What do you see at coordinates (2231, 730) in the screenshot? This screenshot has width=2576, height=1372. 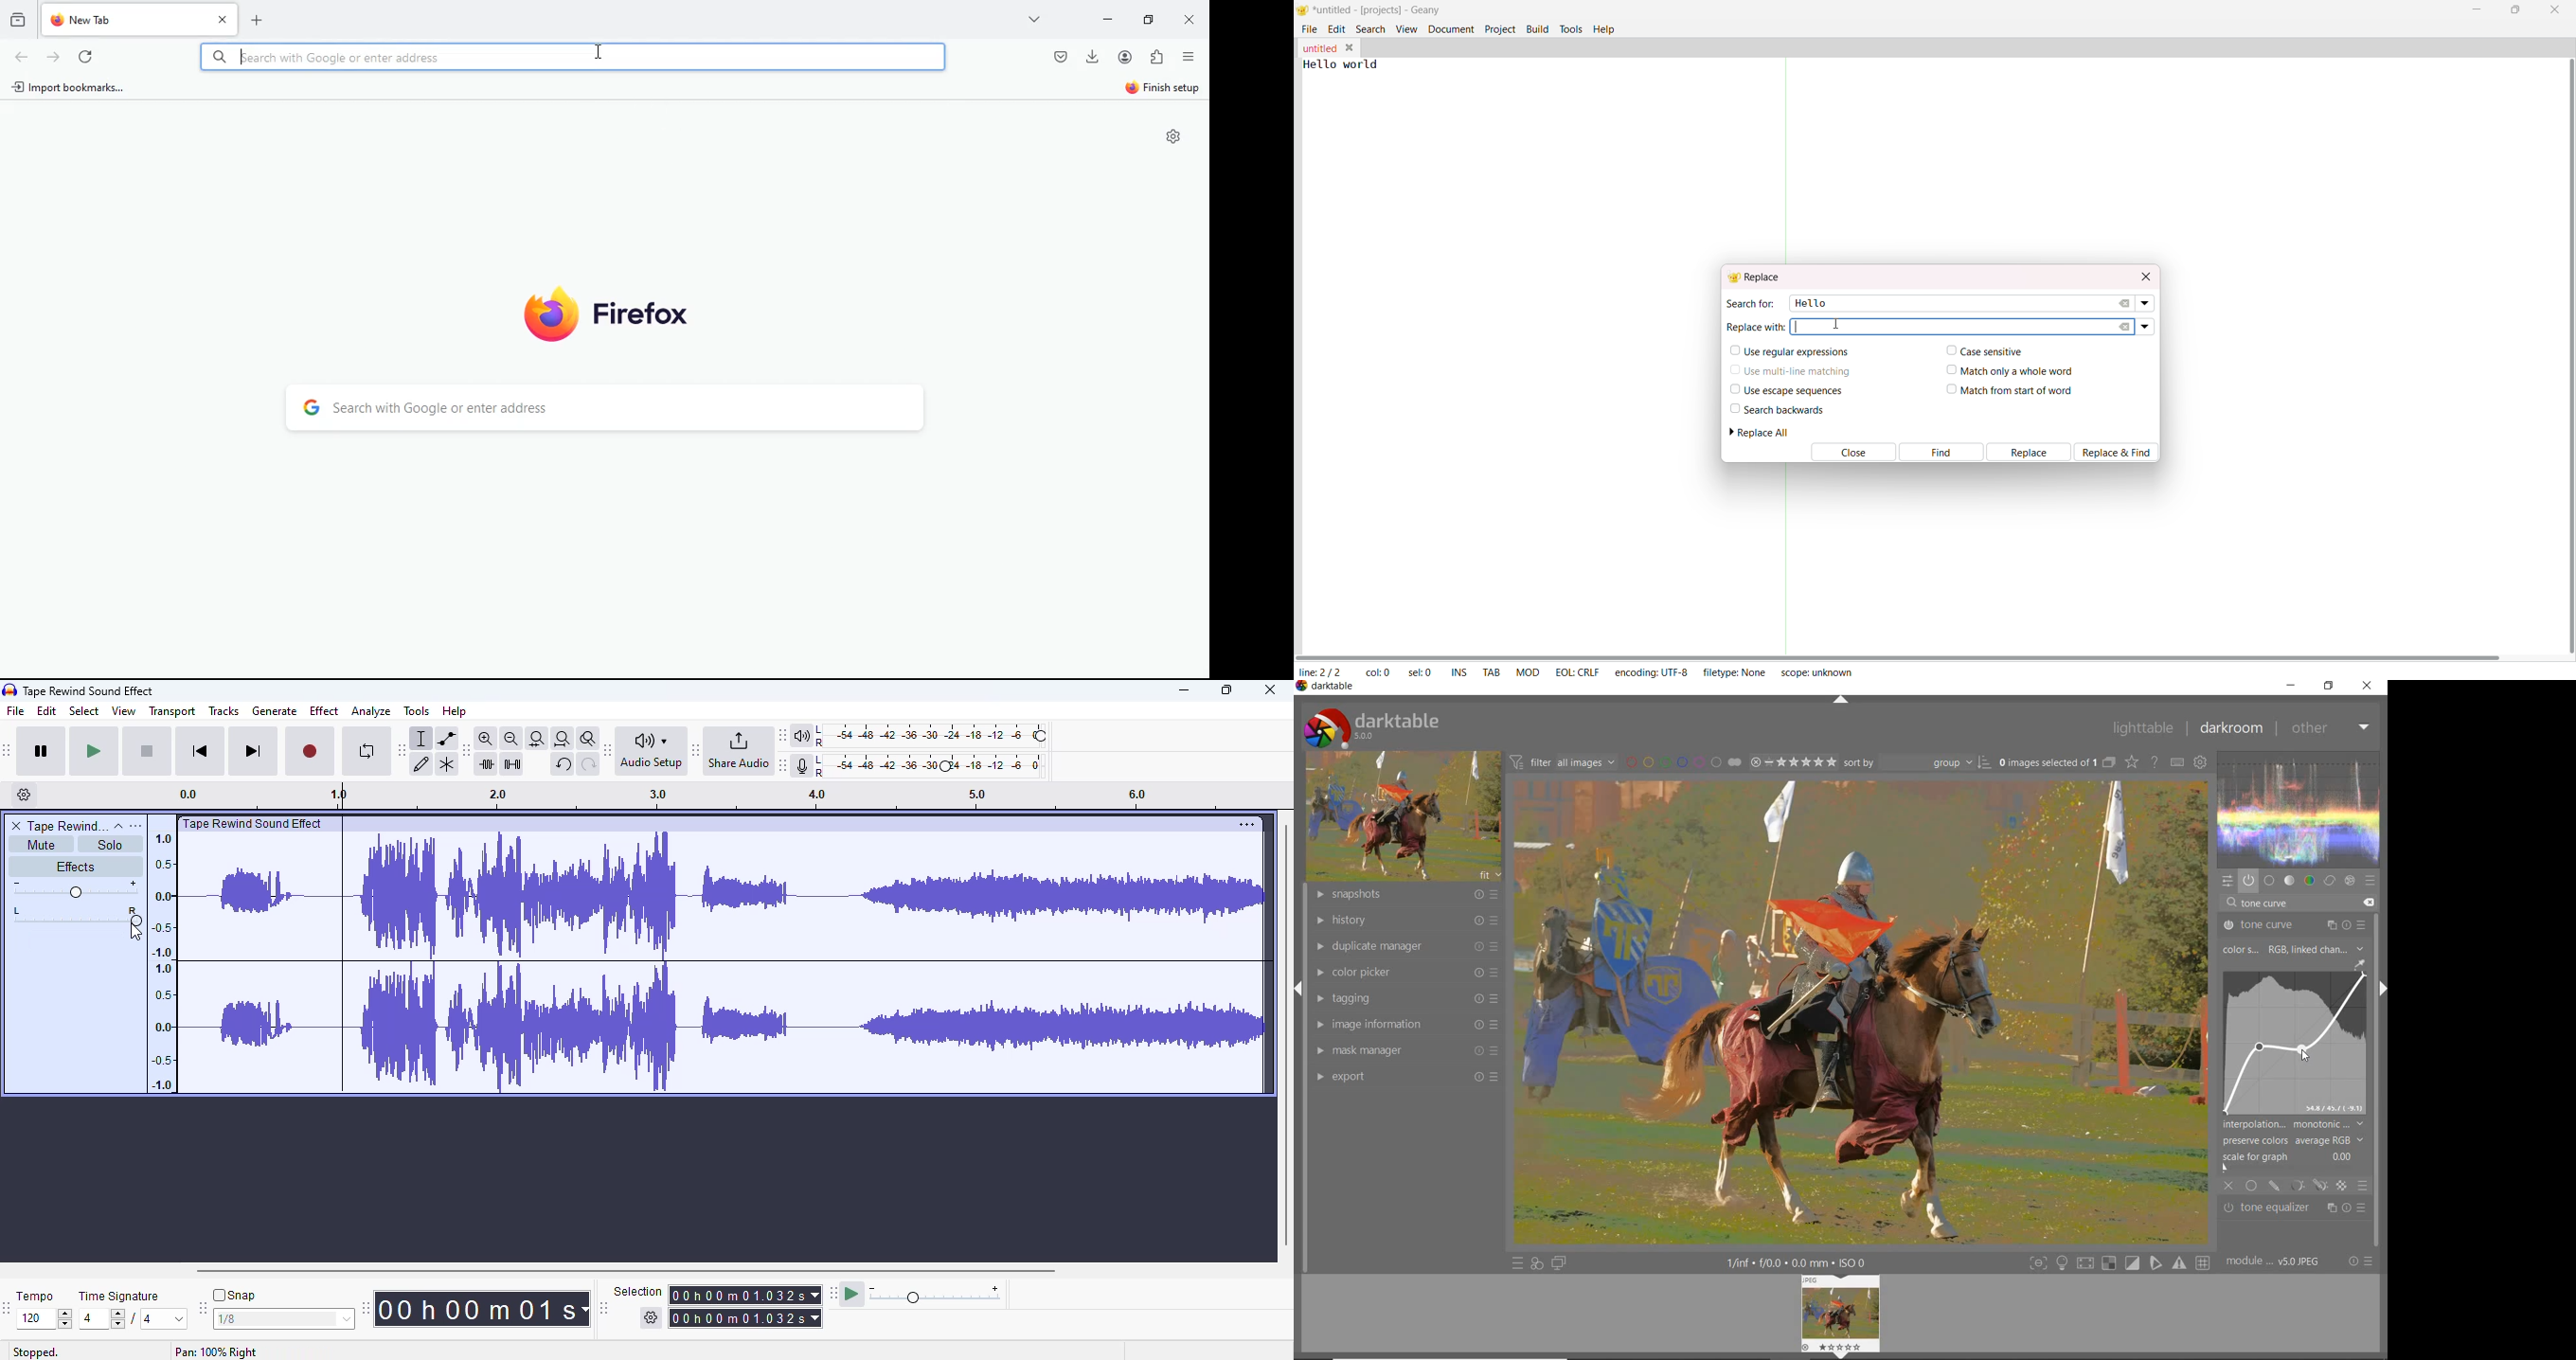 I see `darkroom` at bounding box center [2231, 730].